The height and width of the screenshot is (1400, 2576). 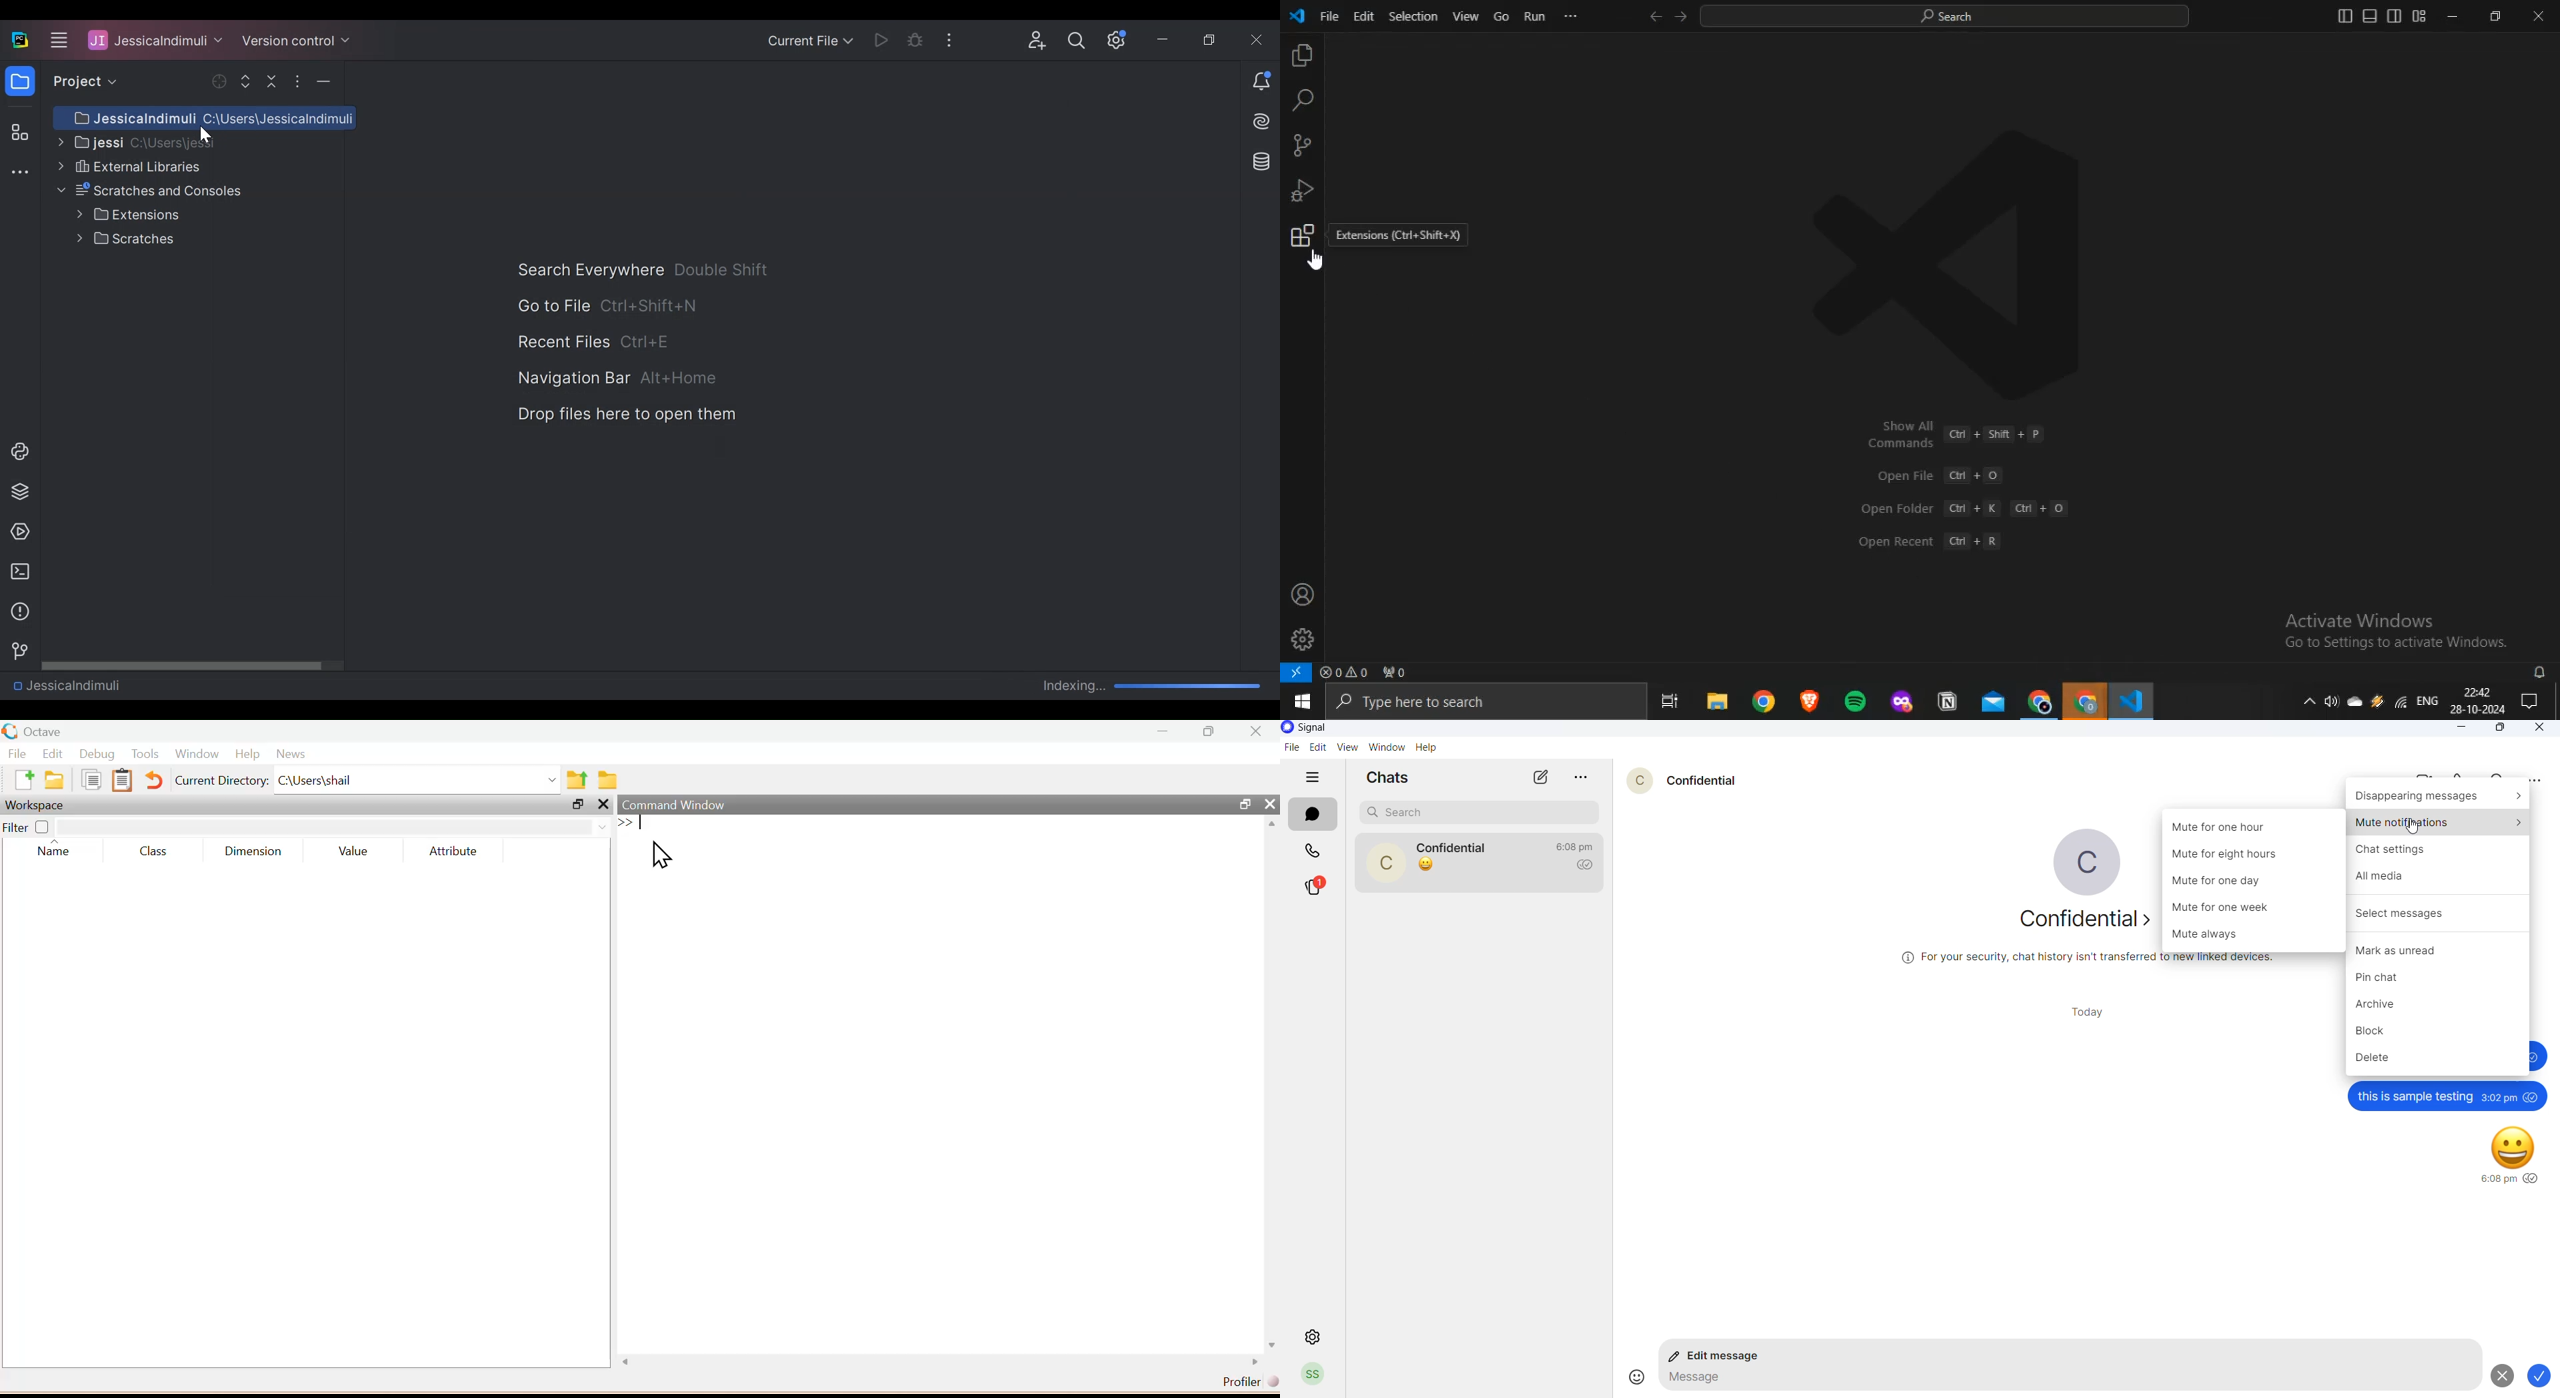 What do you see at coordinates (625, 822) in the screenshot?
I see `new line` at bounding box center [625, 822].